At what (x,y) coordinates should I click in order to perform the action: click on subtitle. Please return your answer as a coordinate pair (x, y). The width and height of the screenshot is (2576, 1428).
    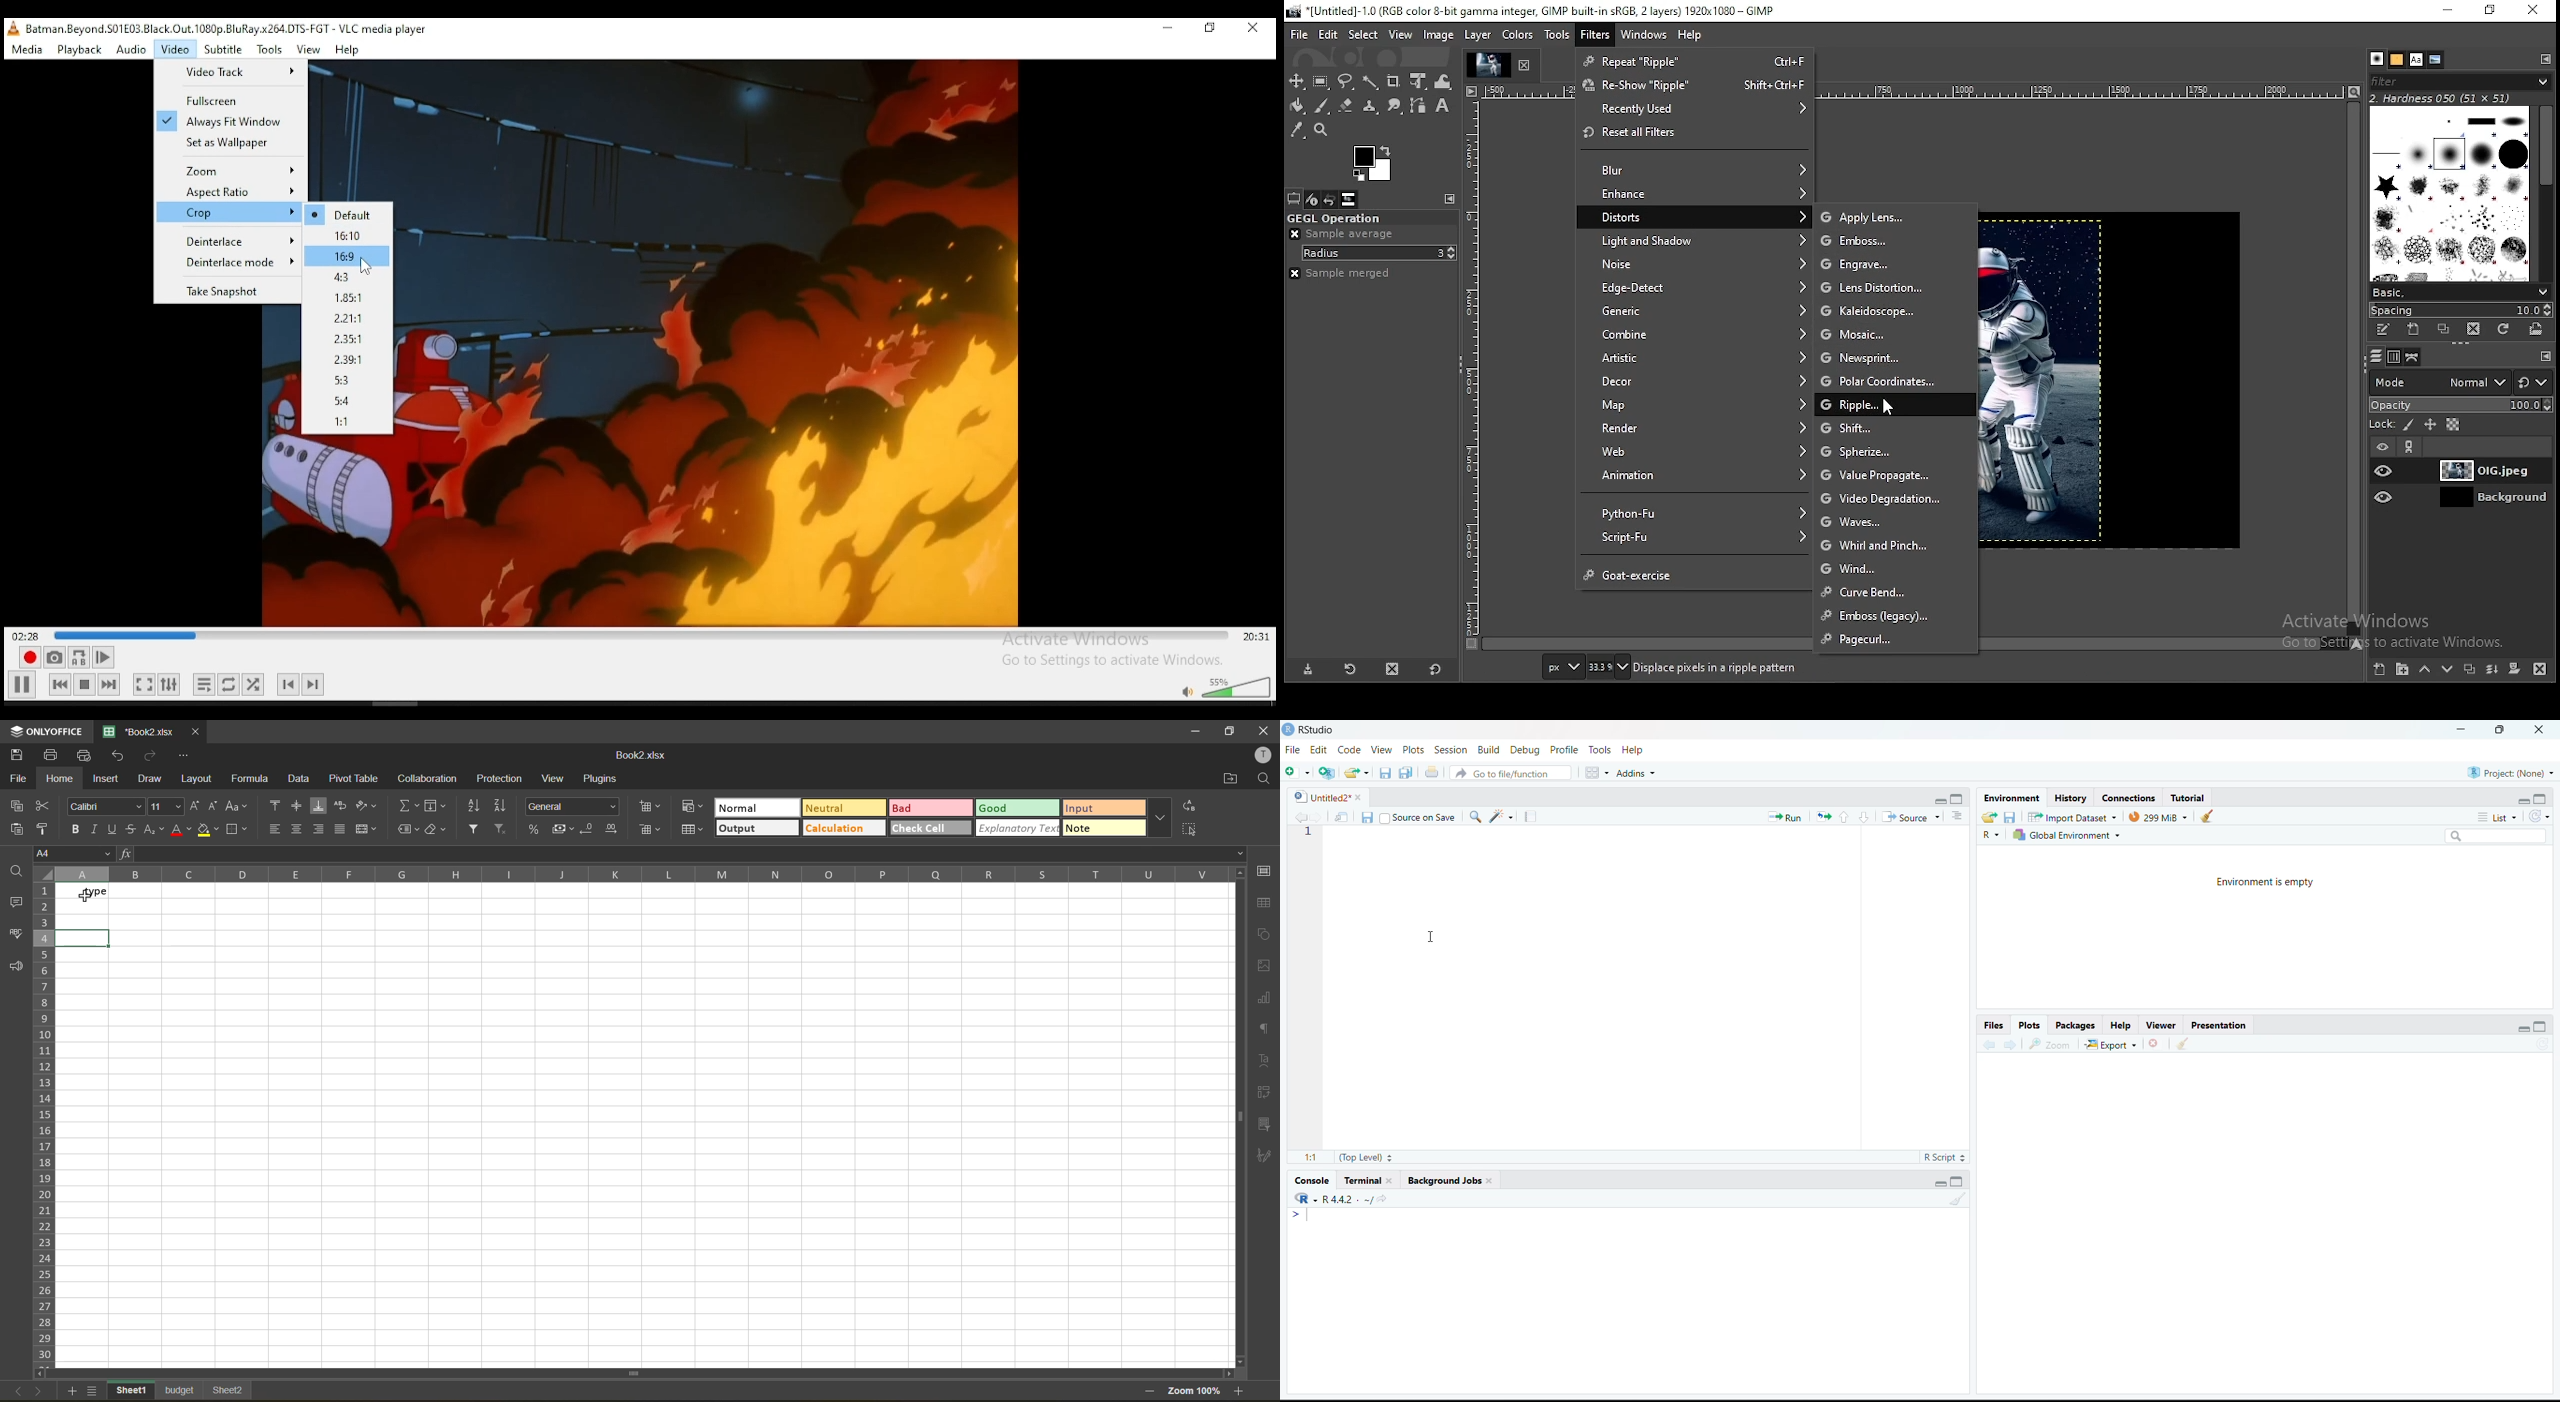
    Looking at the image, I should click on (224, 49).